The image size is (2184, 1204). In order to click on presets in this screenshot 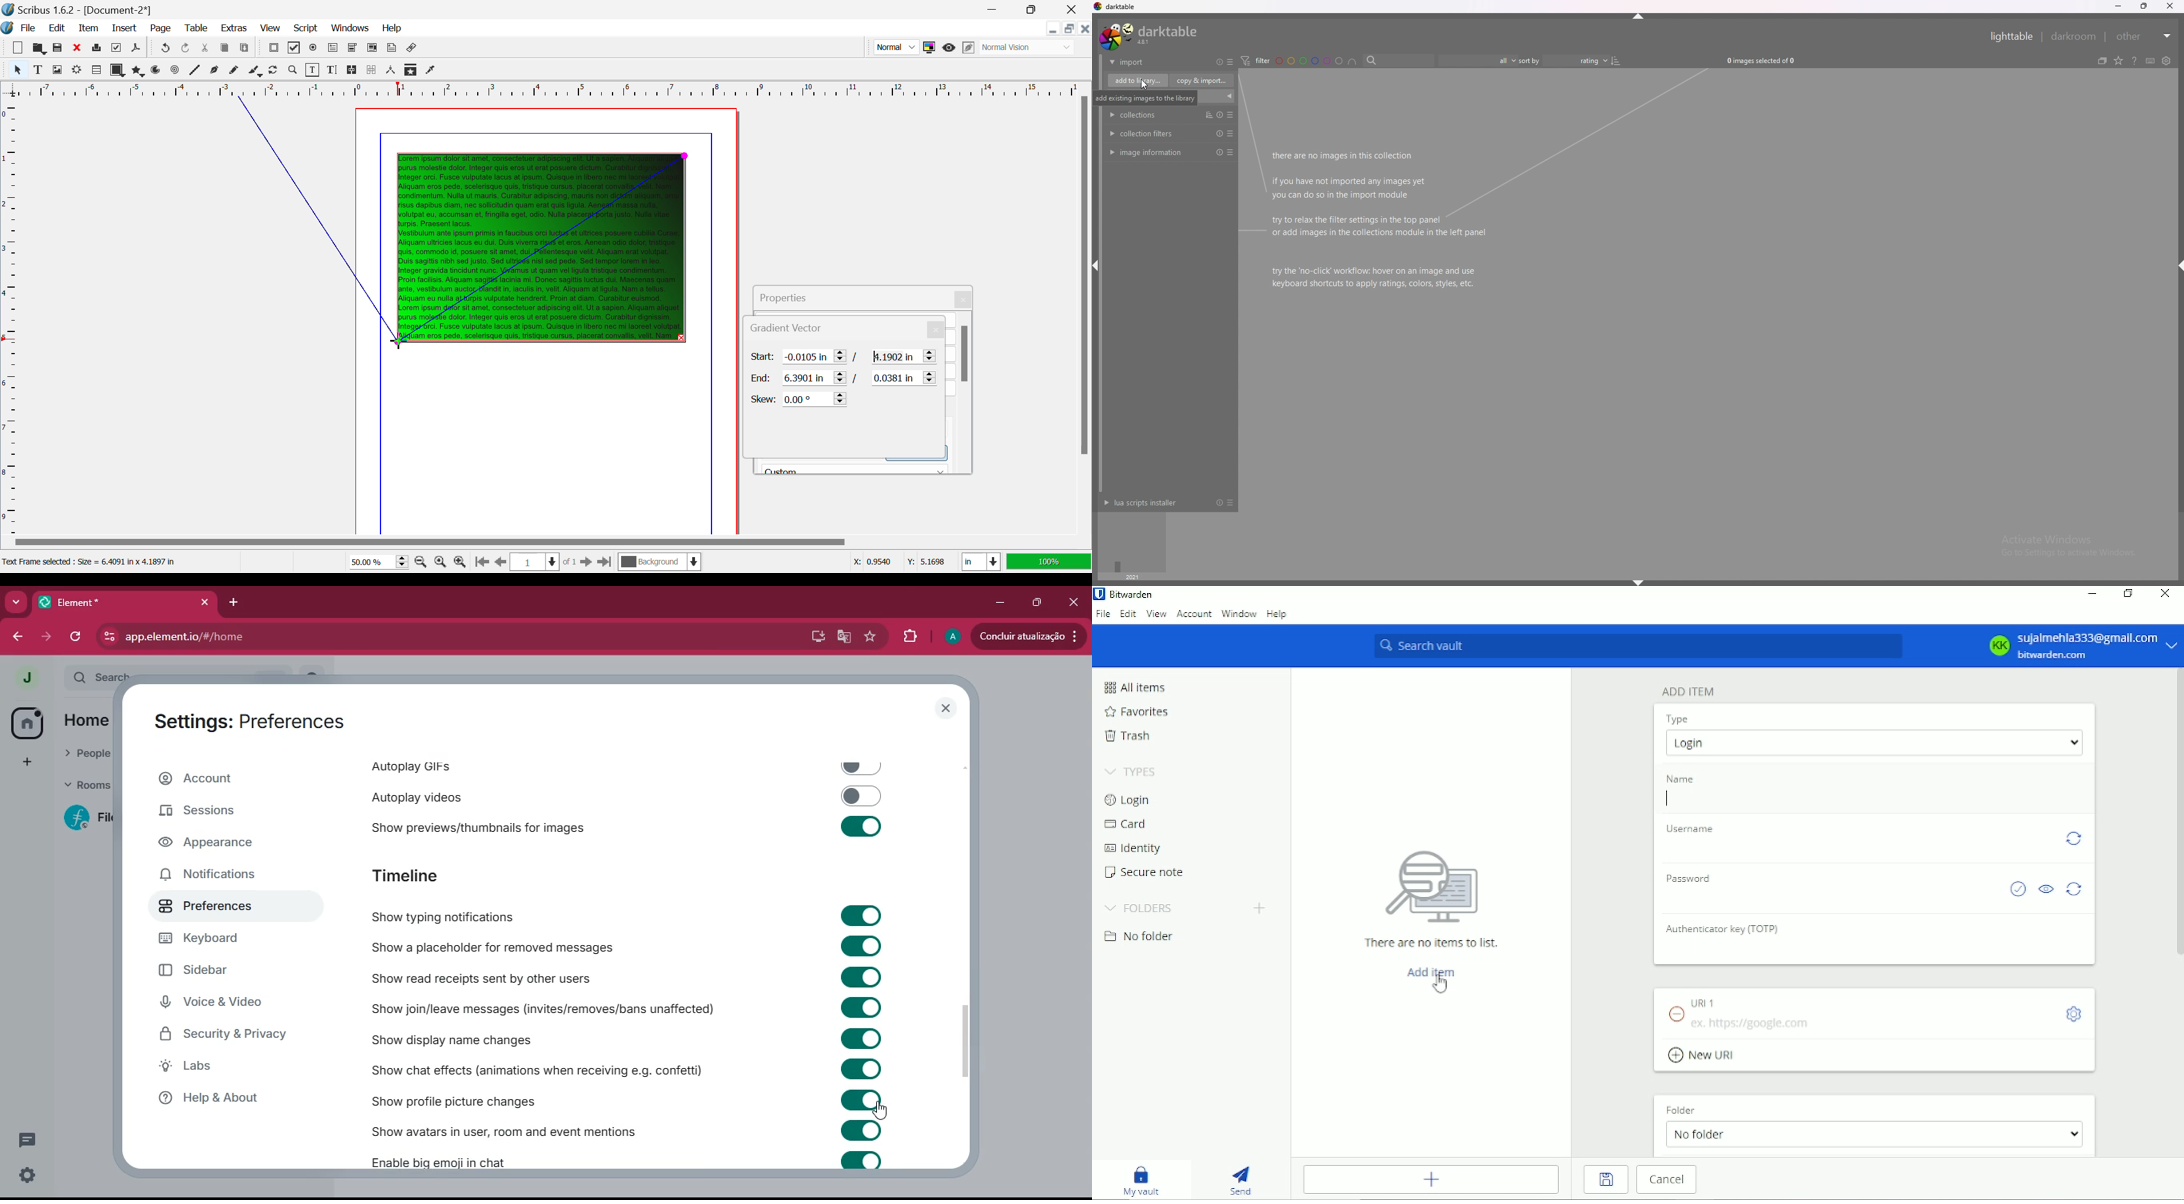, I will do `click(1232, 153)`.